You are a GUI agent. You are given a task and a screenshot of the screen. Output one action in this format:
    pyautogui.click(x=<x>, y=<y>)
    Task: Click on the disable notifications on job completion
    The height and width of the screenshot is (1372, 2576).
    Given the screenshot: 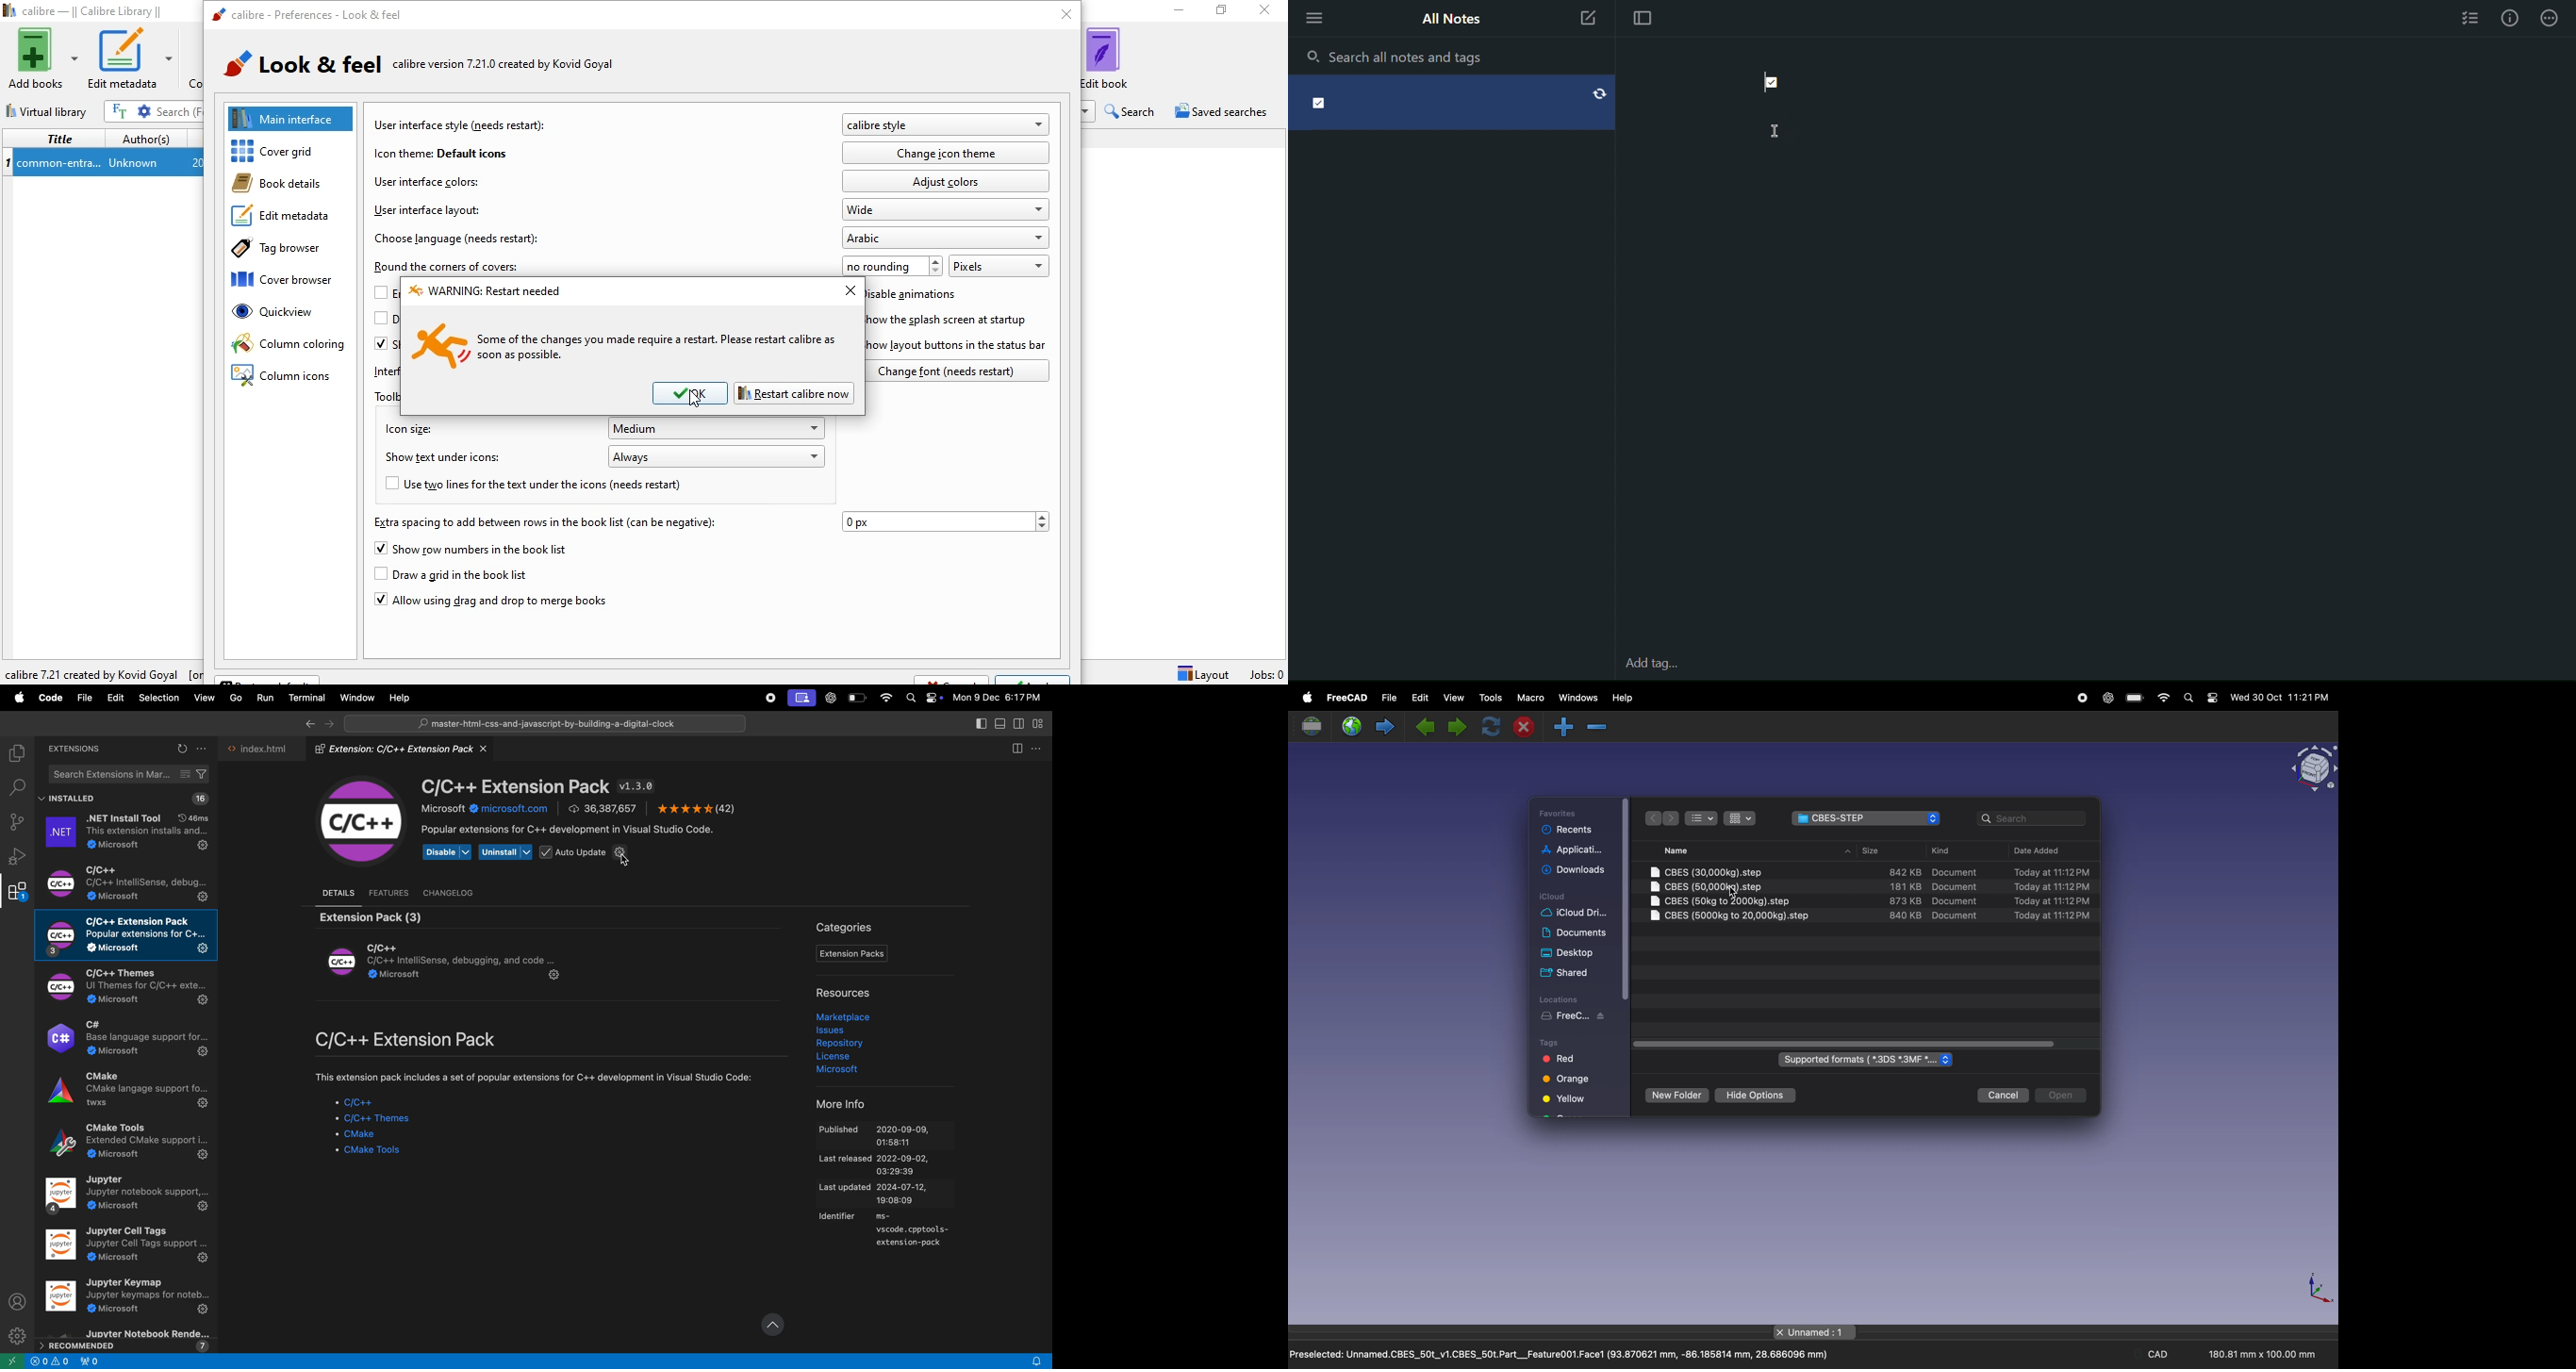 What is the action you would take?
    pyautogui.click(x=382, y=322)
    